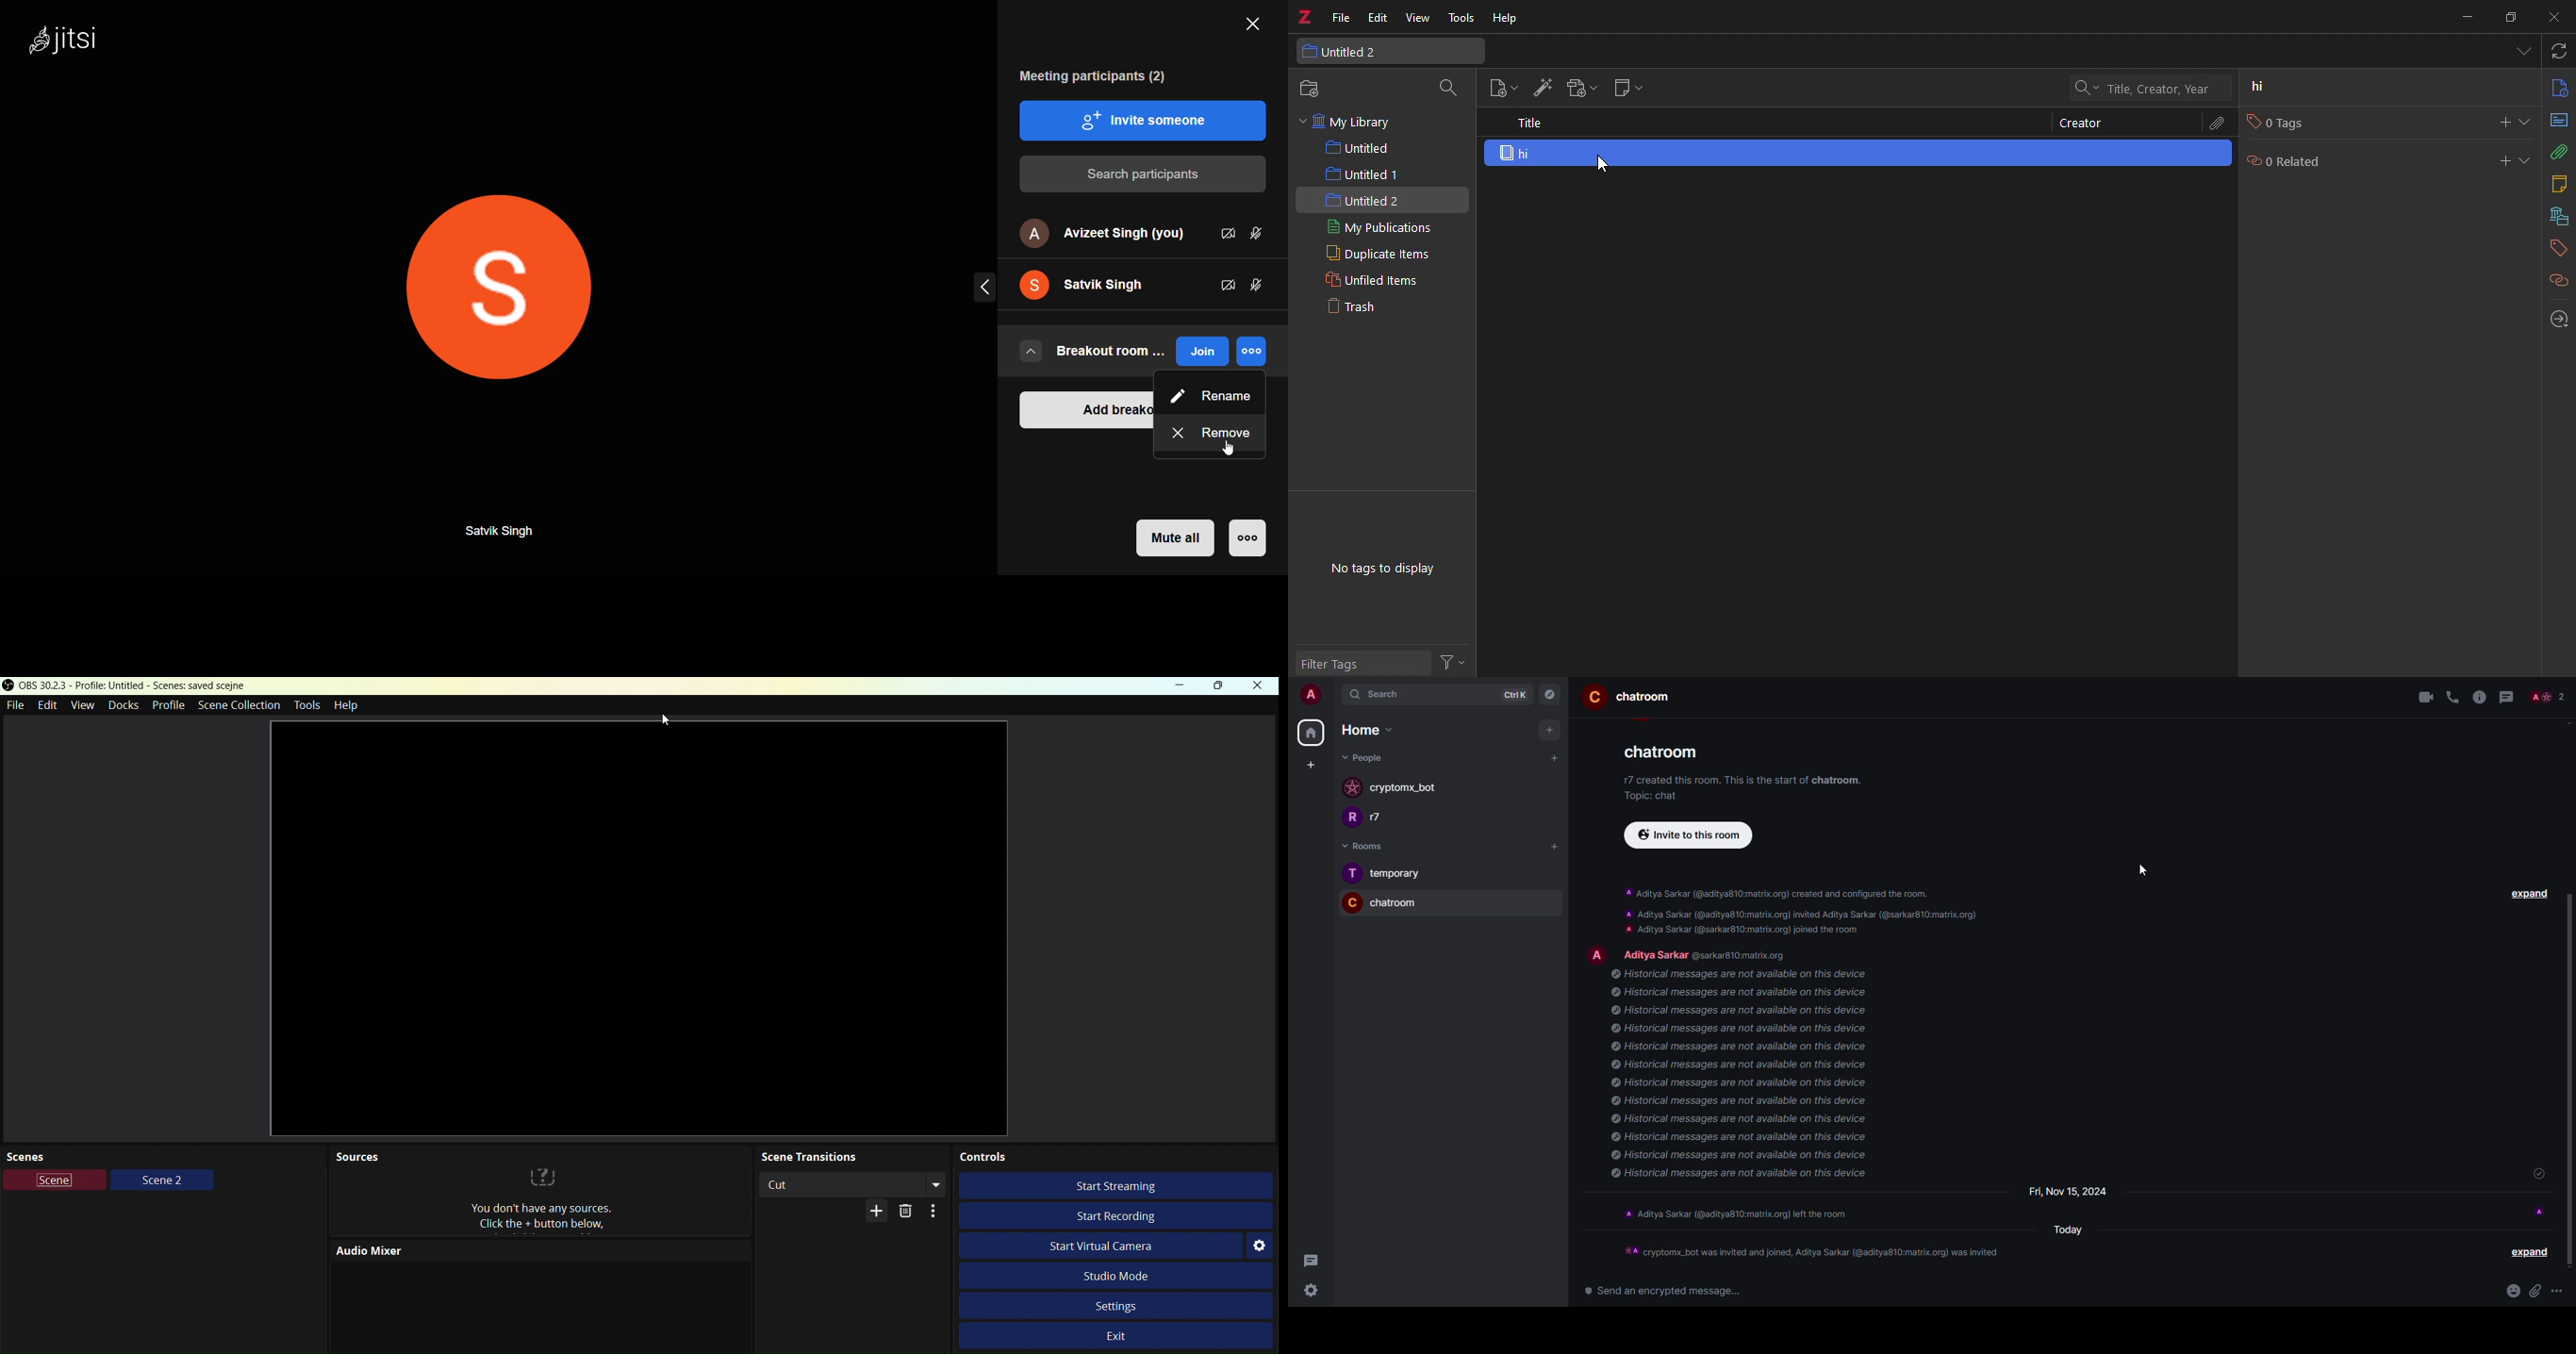 The image size is (2576, 1372). What do you see at coordinates (1658, 1290) in the screenshot?
I see `send encrypted message` at bounding box center [1658, 1290].